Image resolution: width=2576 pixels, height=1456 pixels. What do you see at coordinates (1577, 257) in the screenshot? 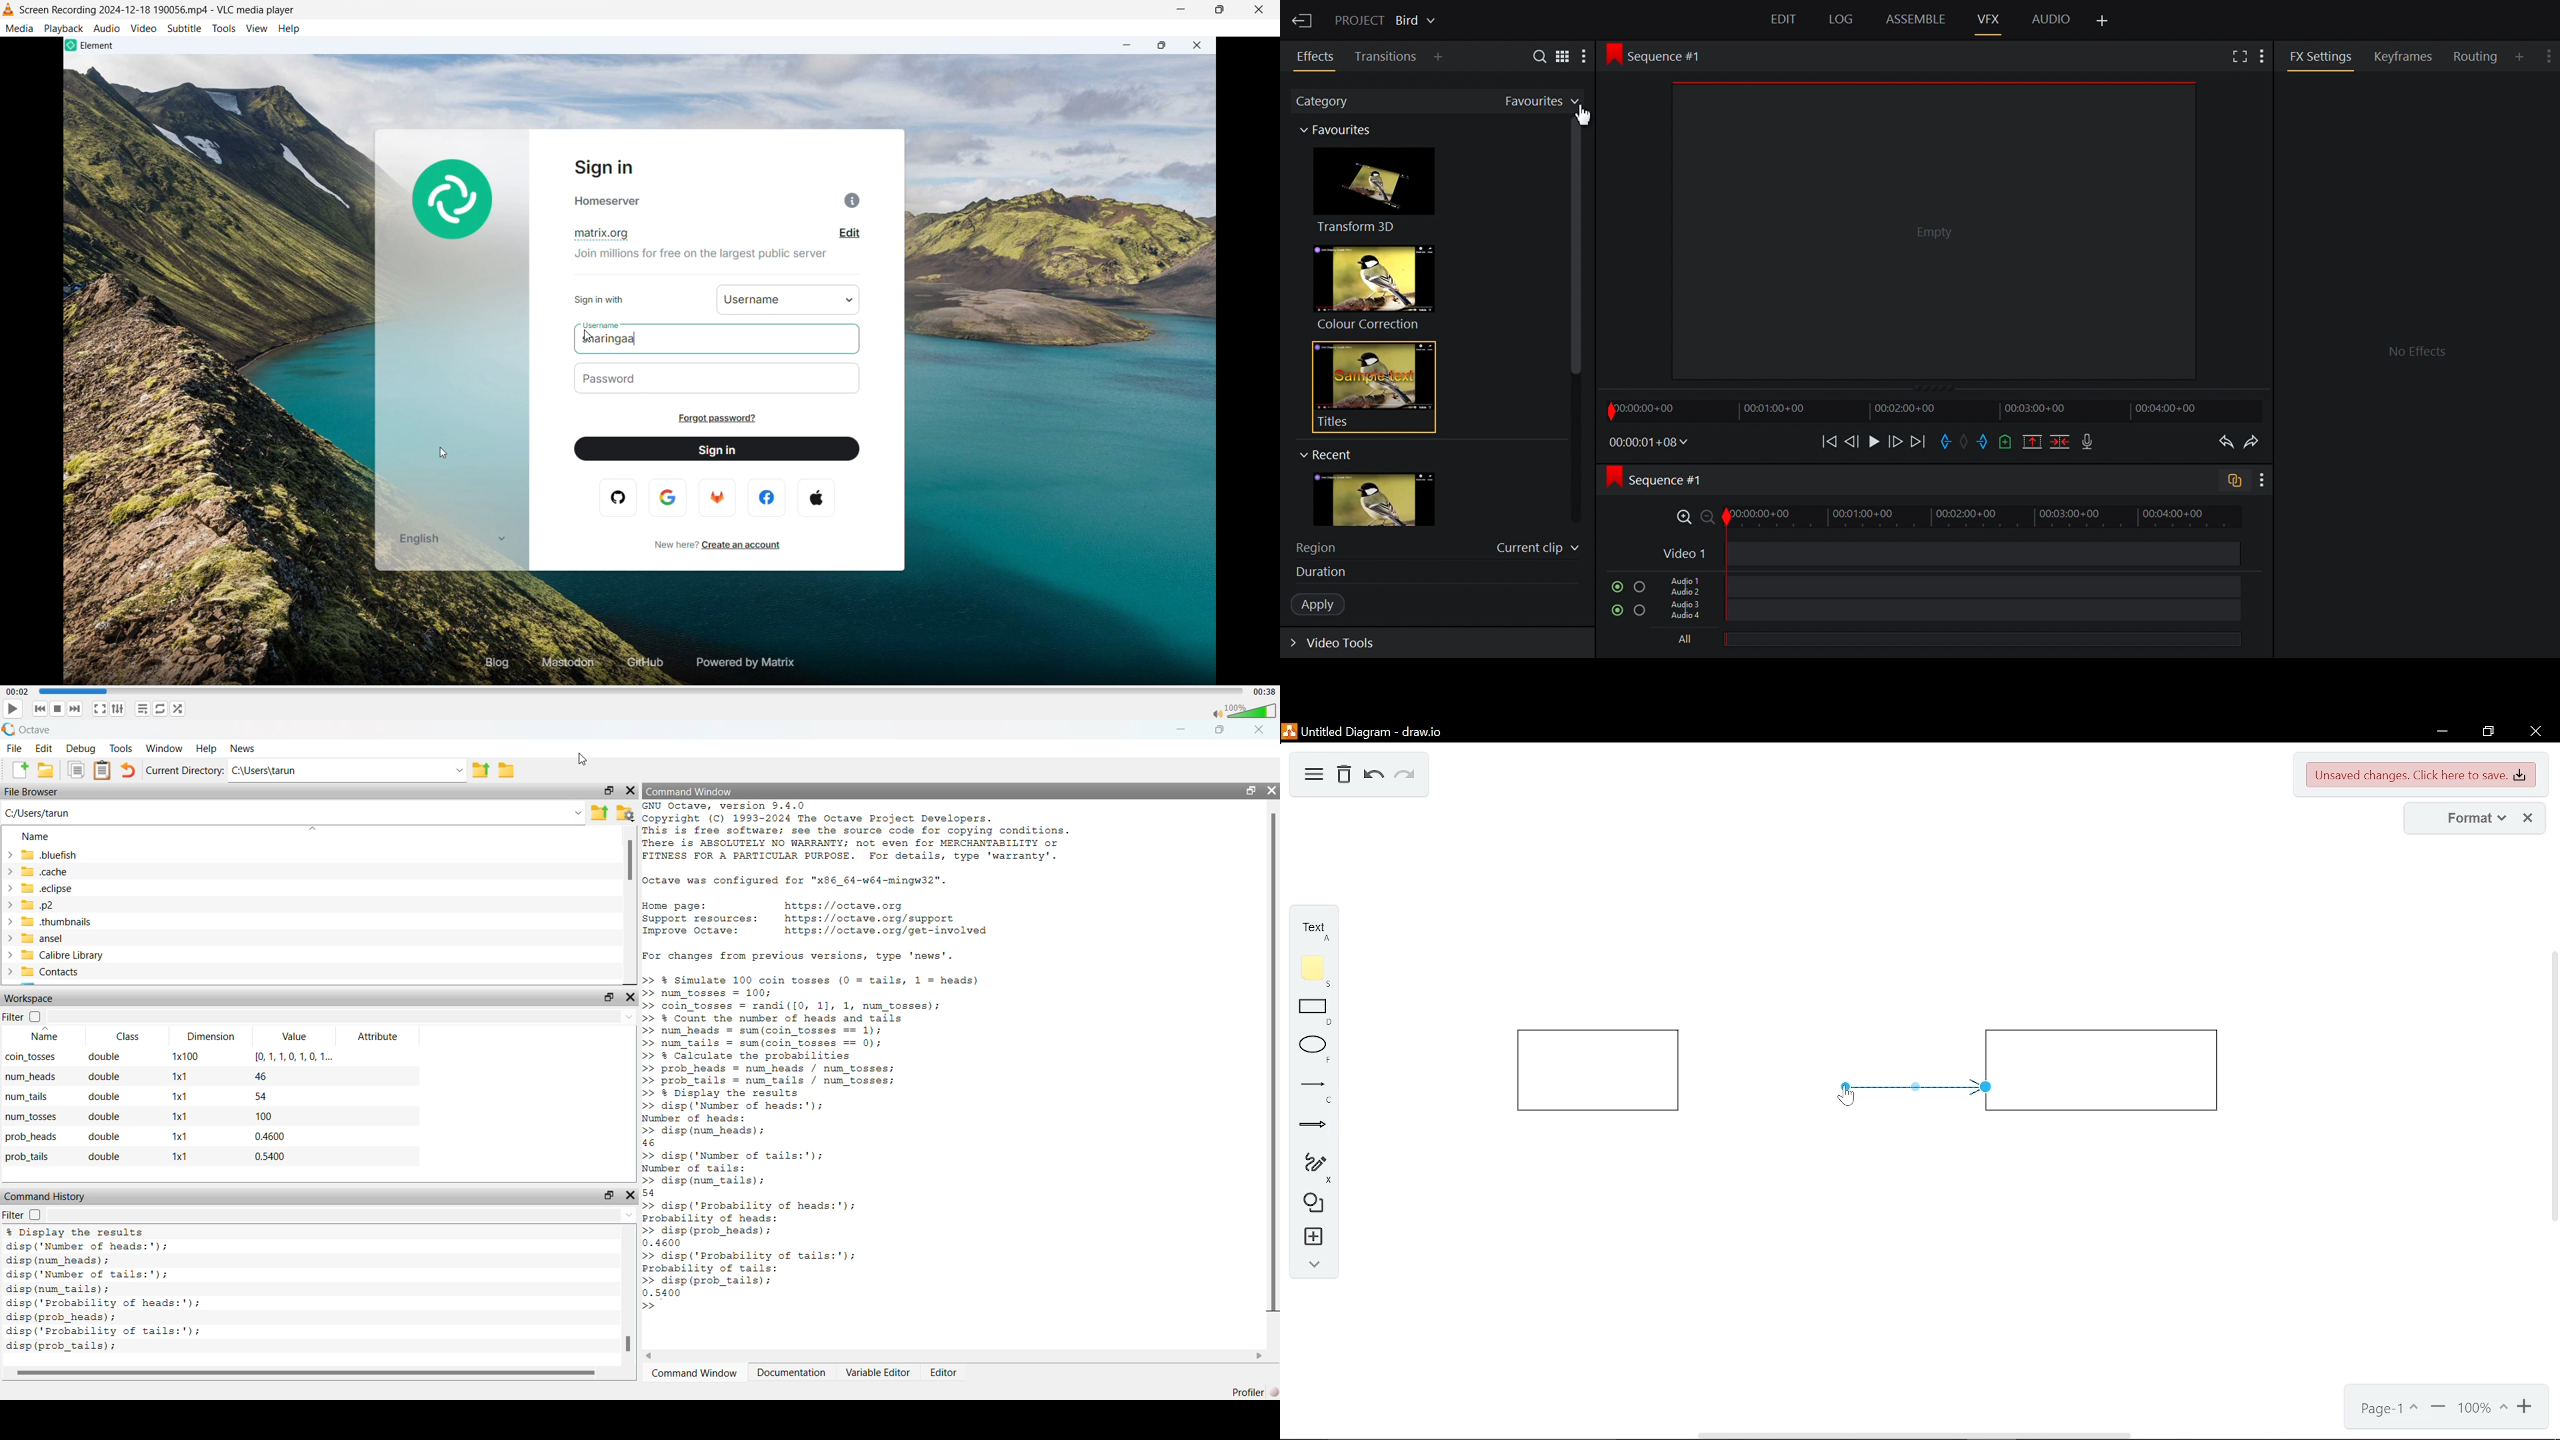
I see `Vertical scroll bar` at bounding box center [1577, 257].